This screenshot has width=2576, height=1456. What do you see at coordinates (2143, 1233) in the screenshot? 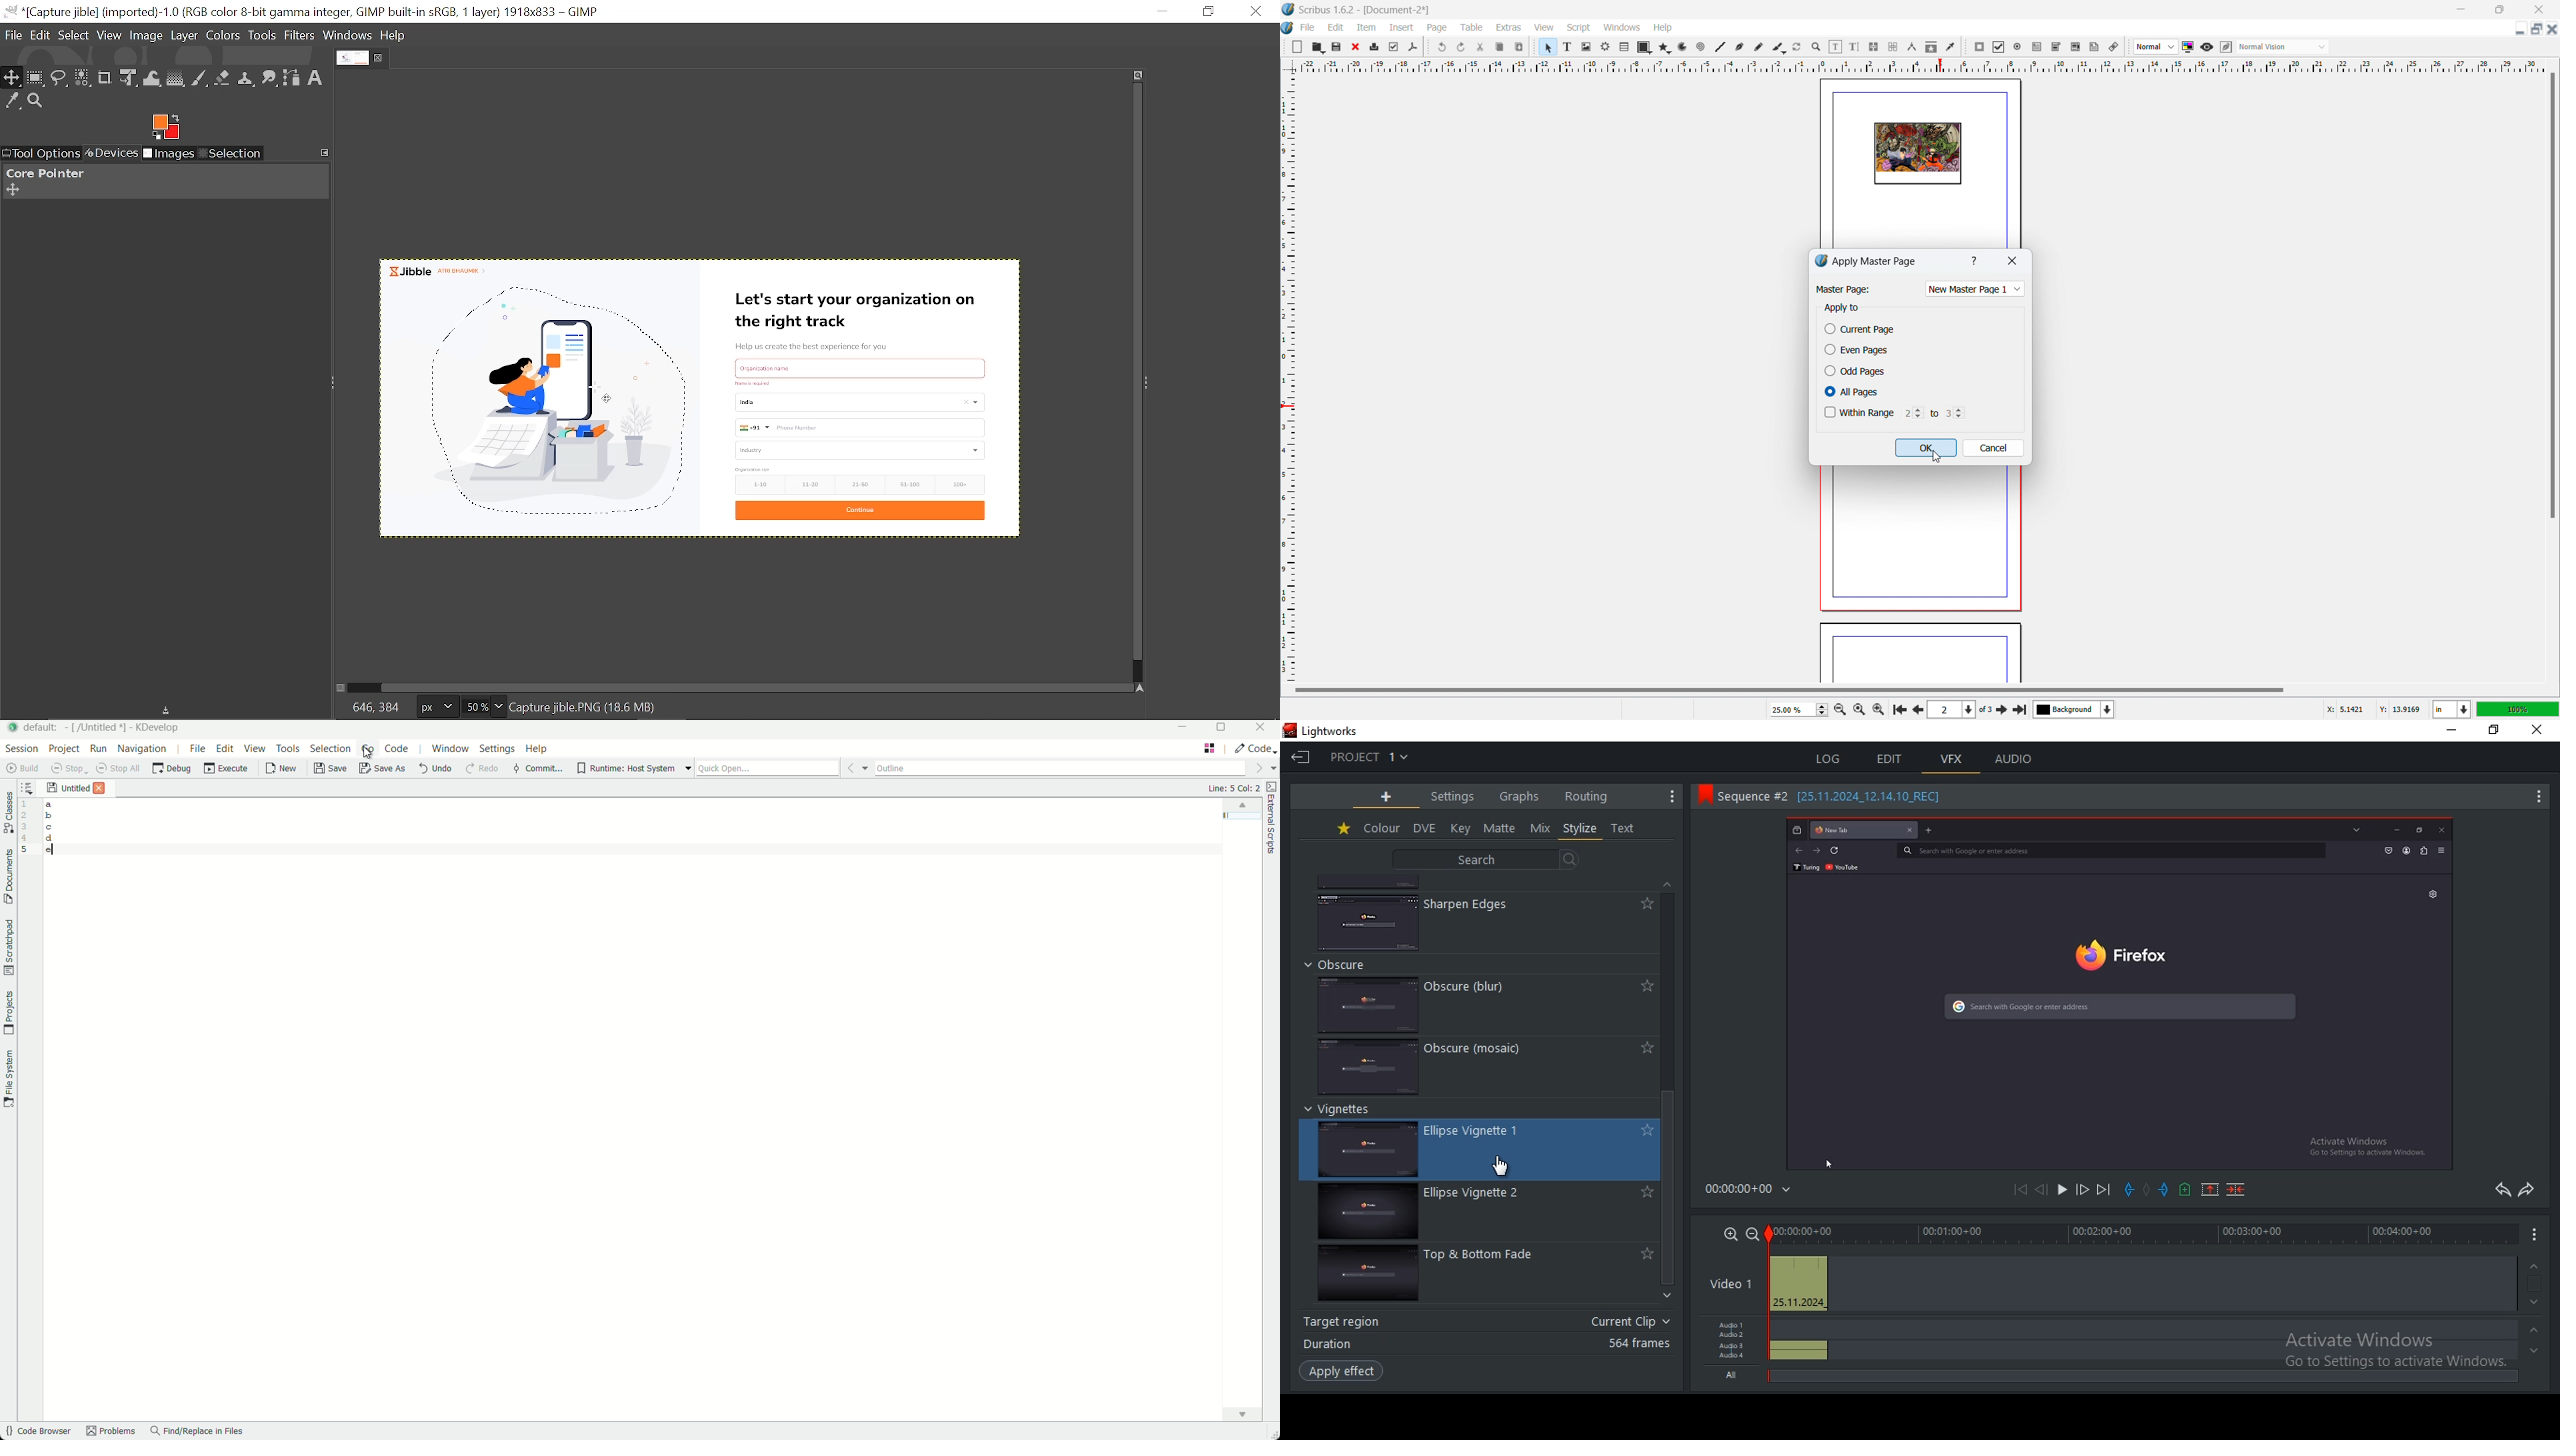
I see `timeline` at bounding box center [2143, 1233].